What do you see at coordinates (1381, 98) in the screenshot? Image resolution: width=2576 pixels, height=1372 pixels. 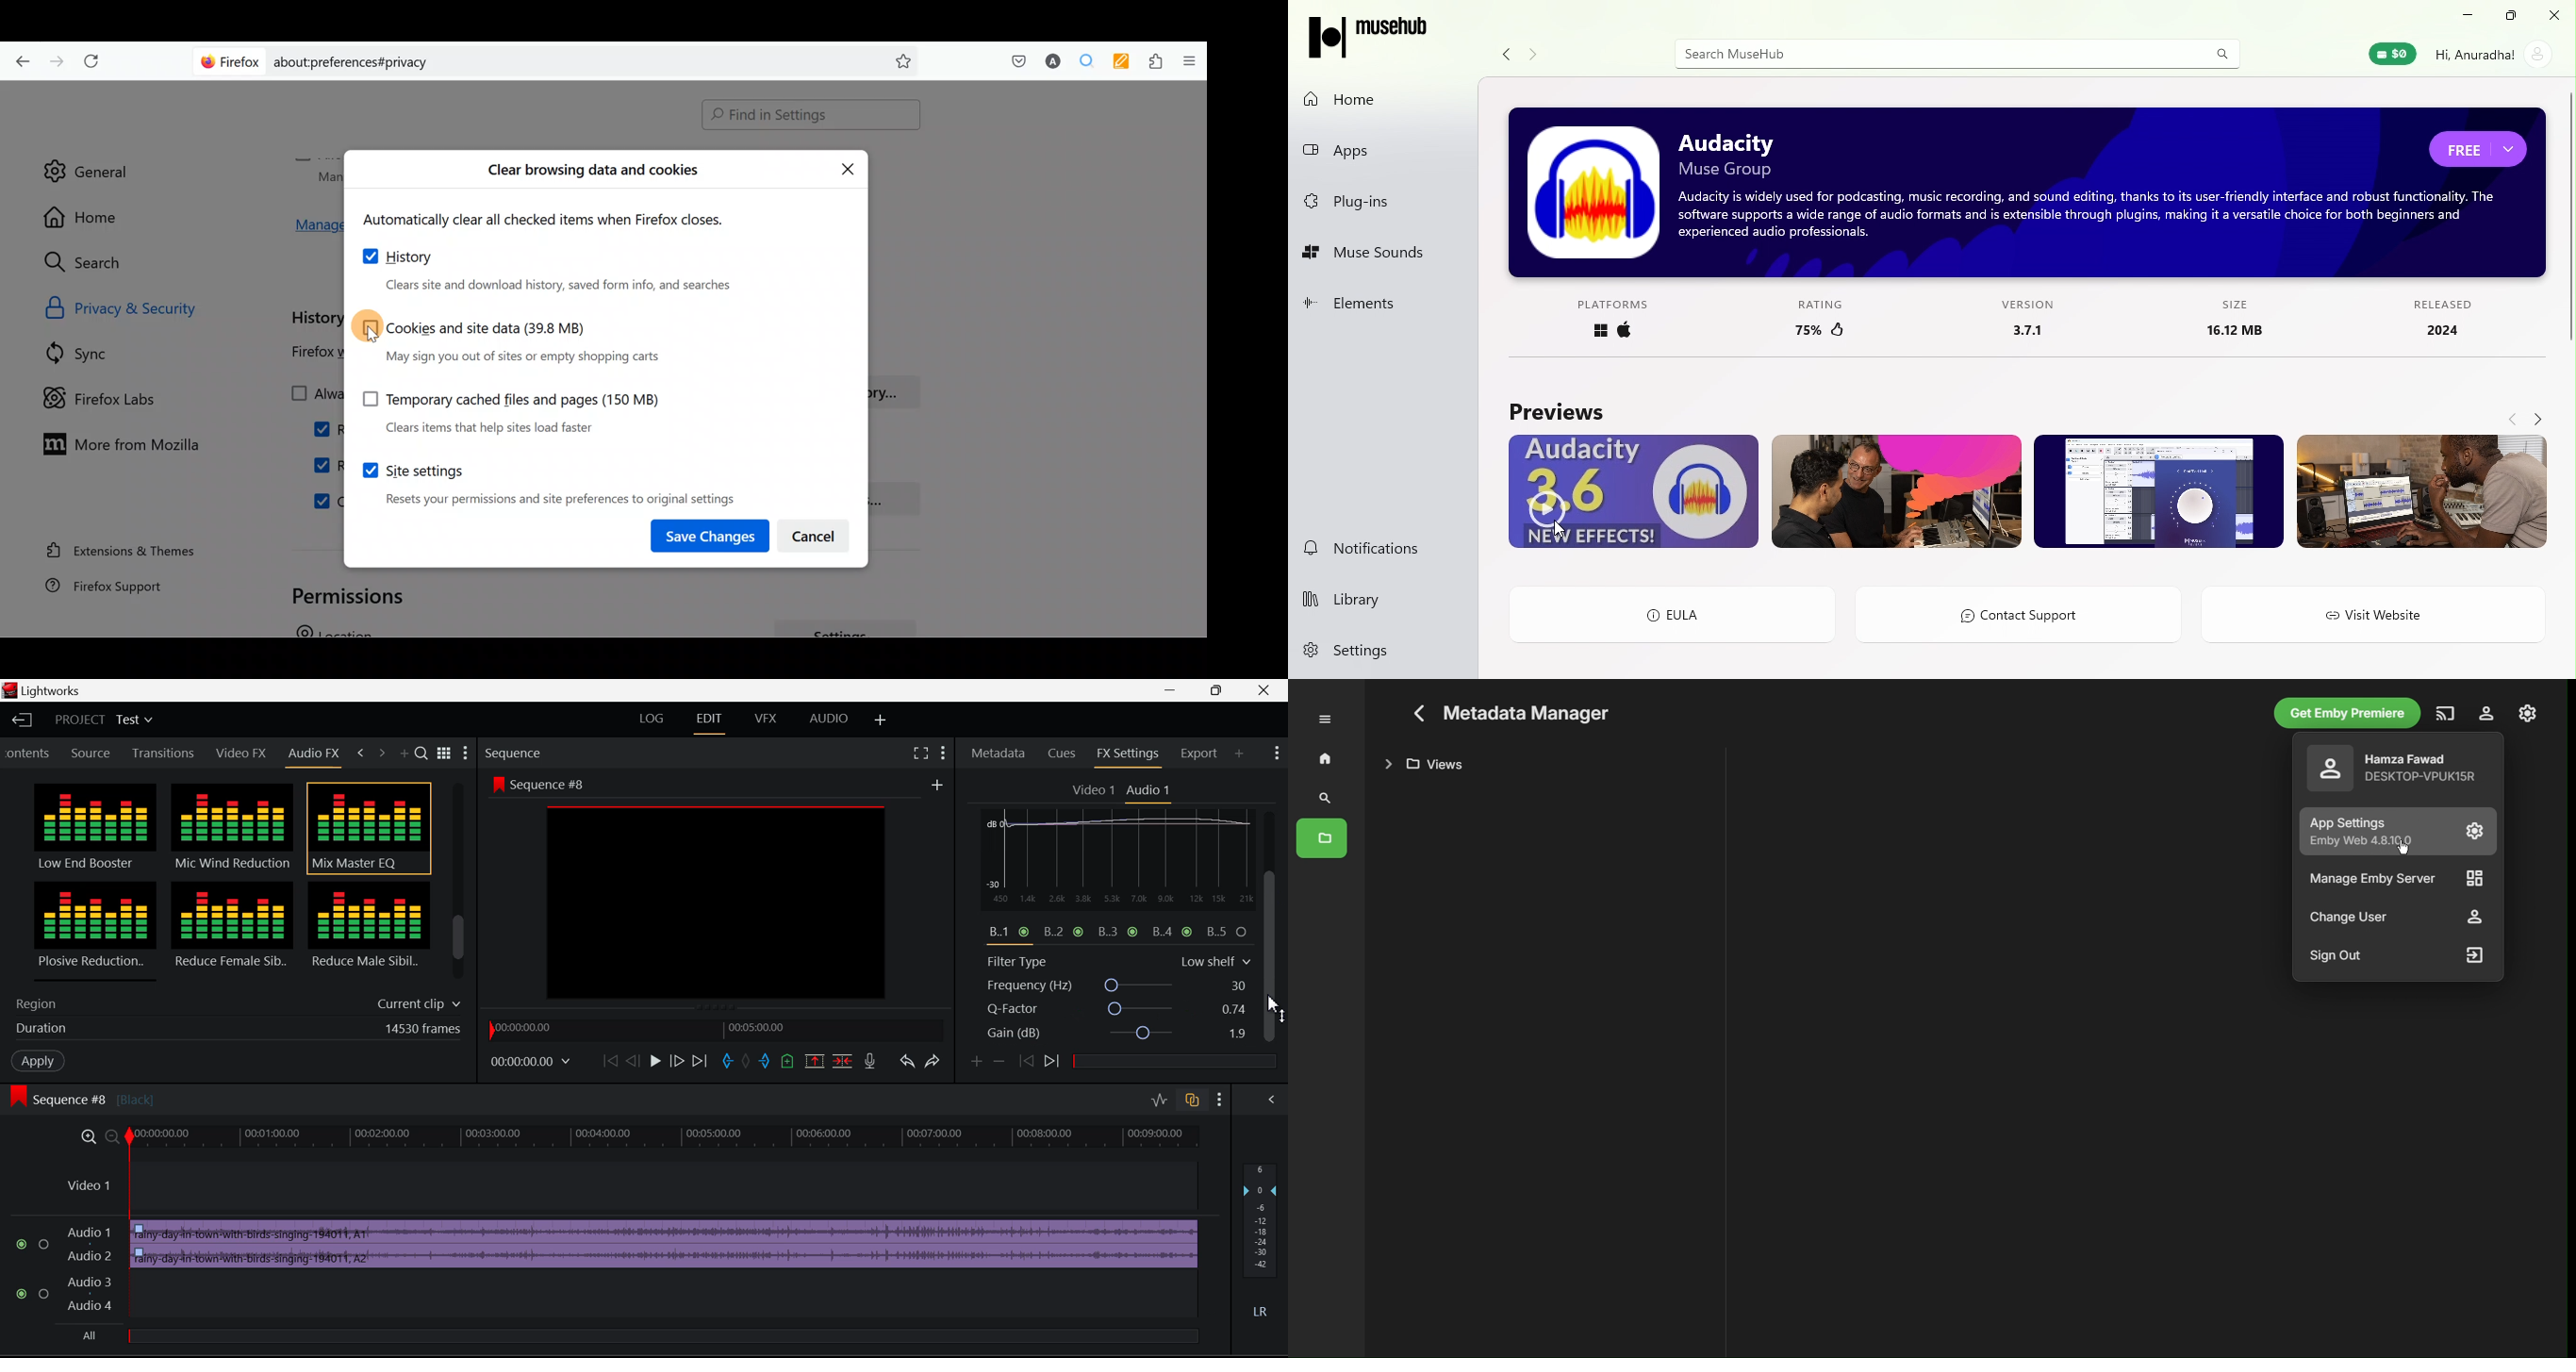 I see `Home` at bounding box center [1381, 98].